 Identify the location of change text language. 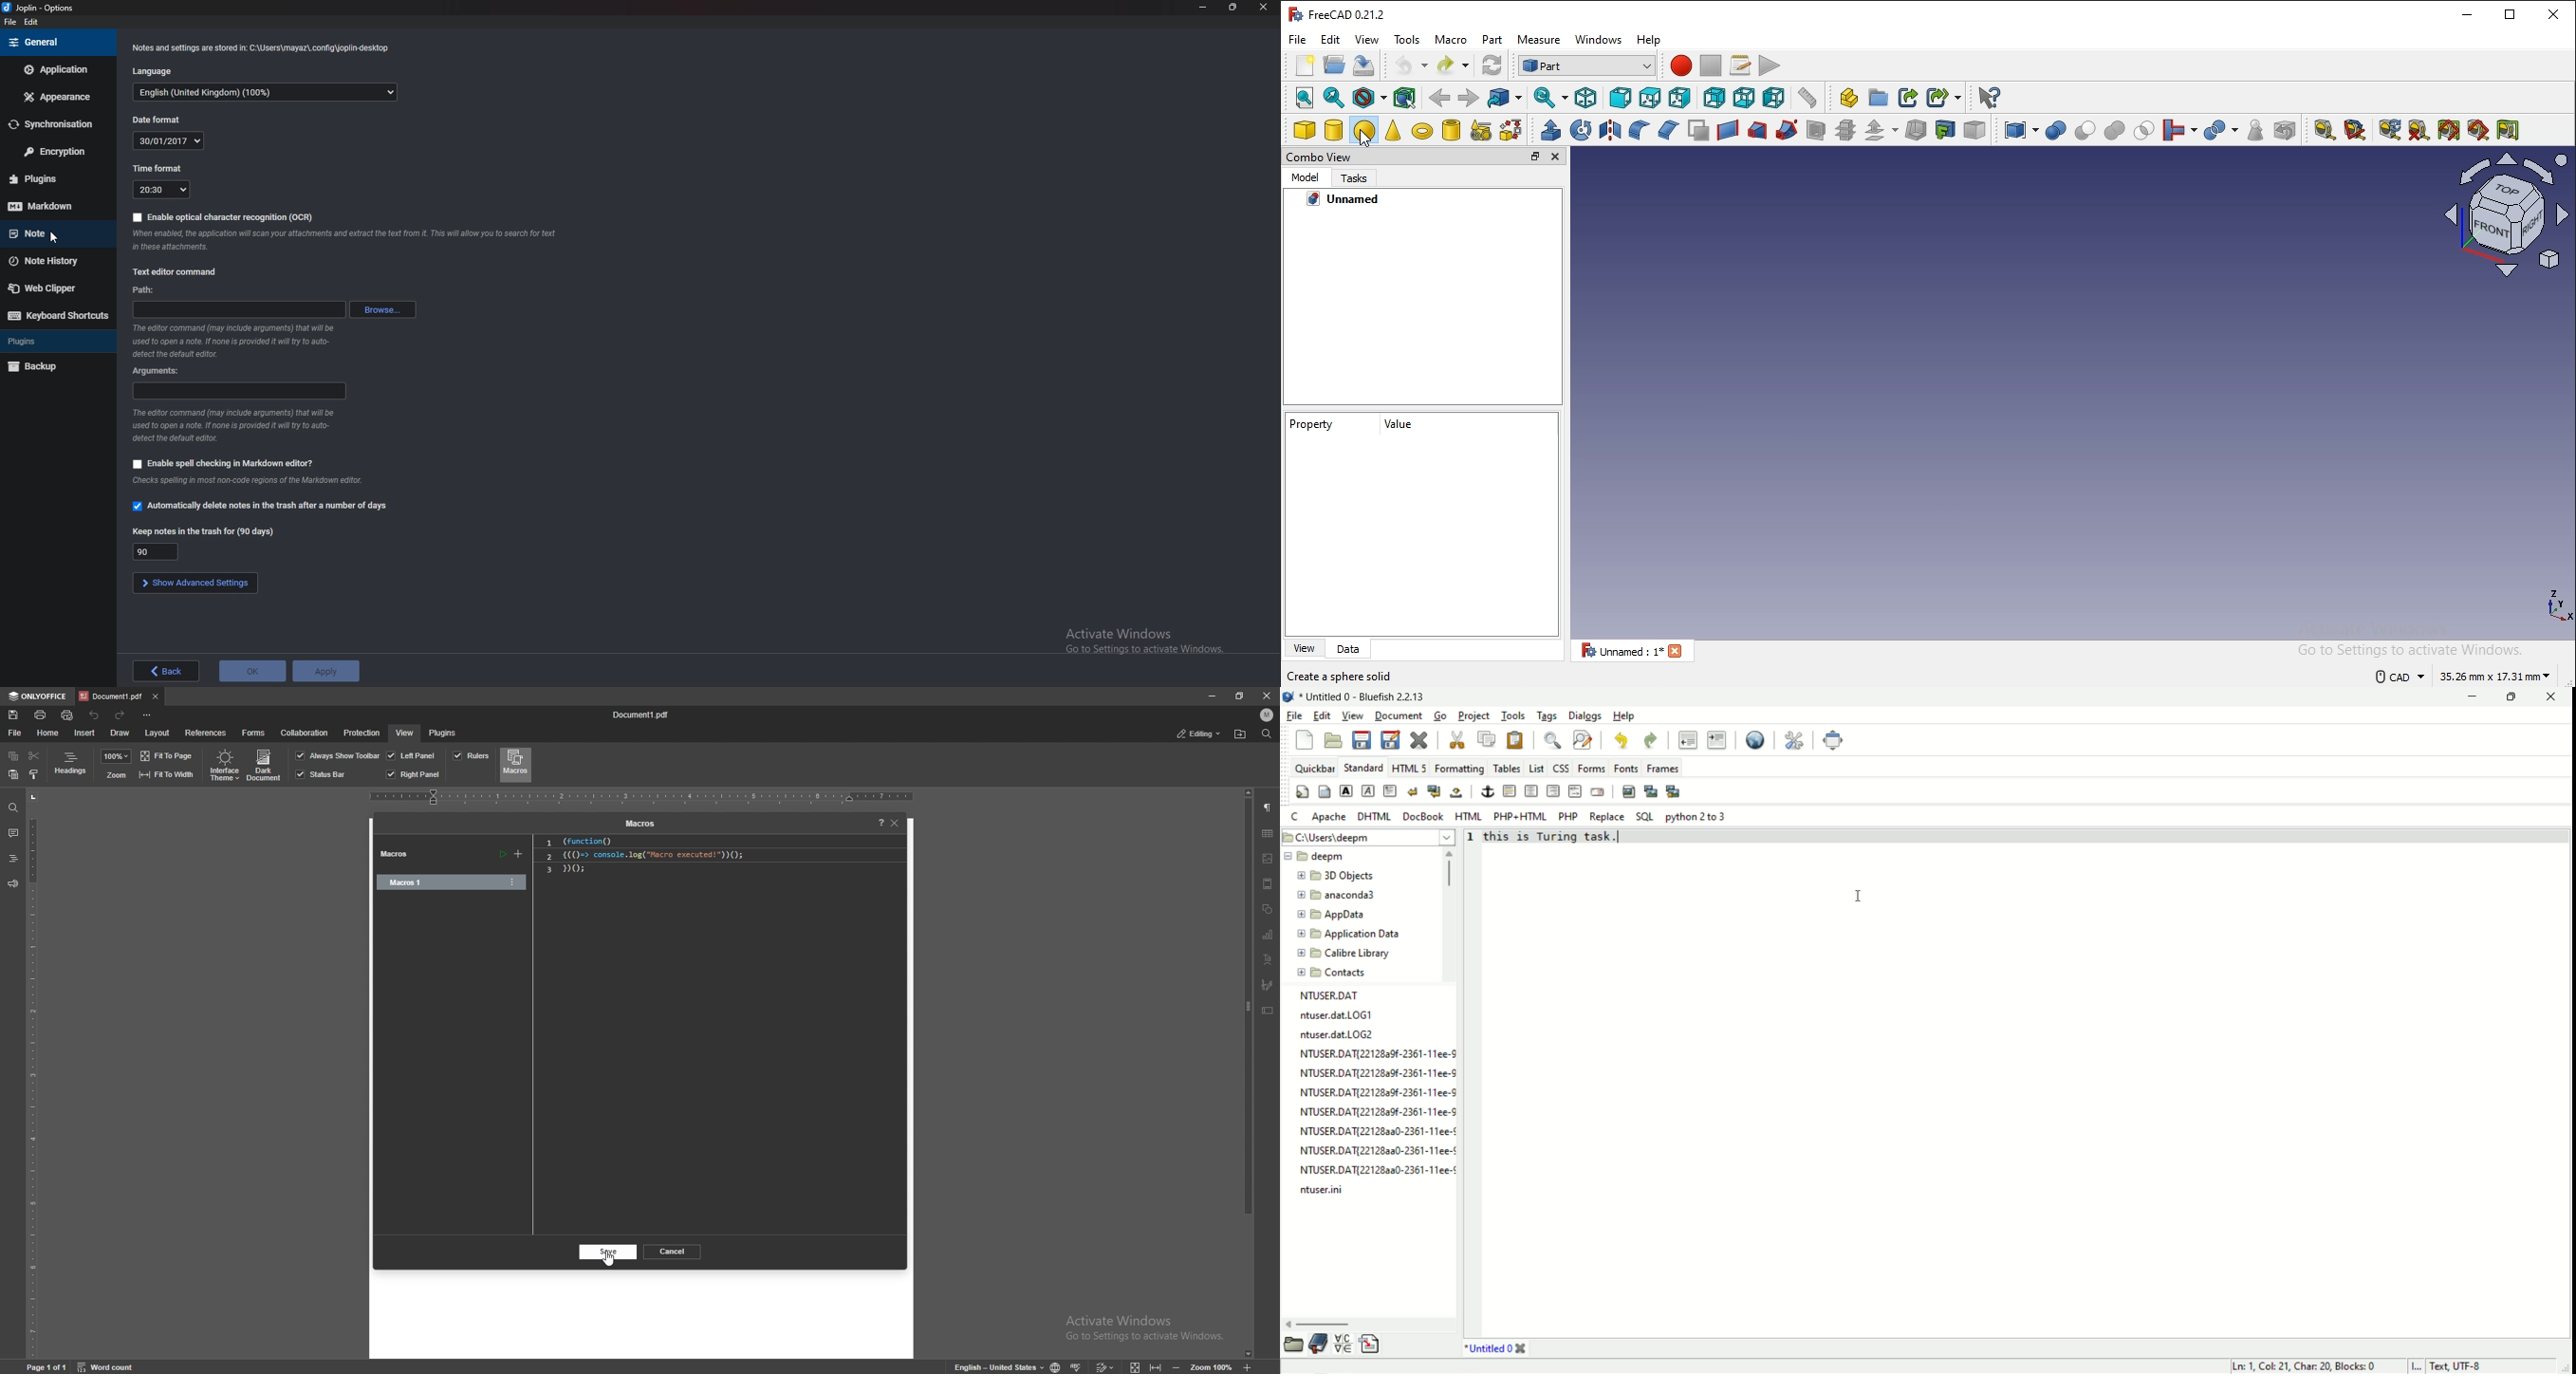
(994, 1365).